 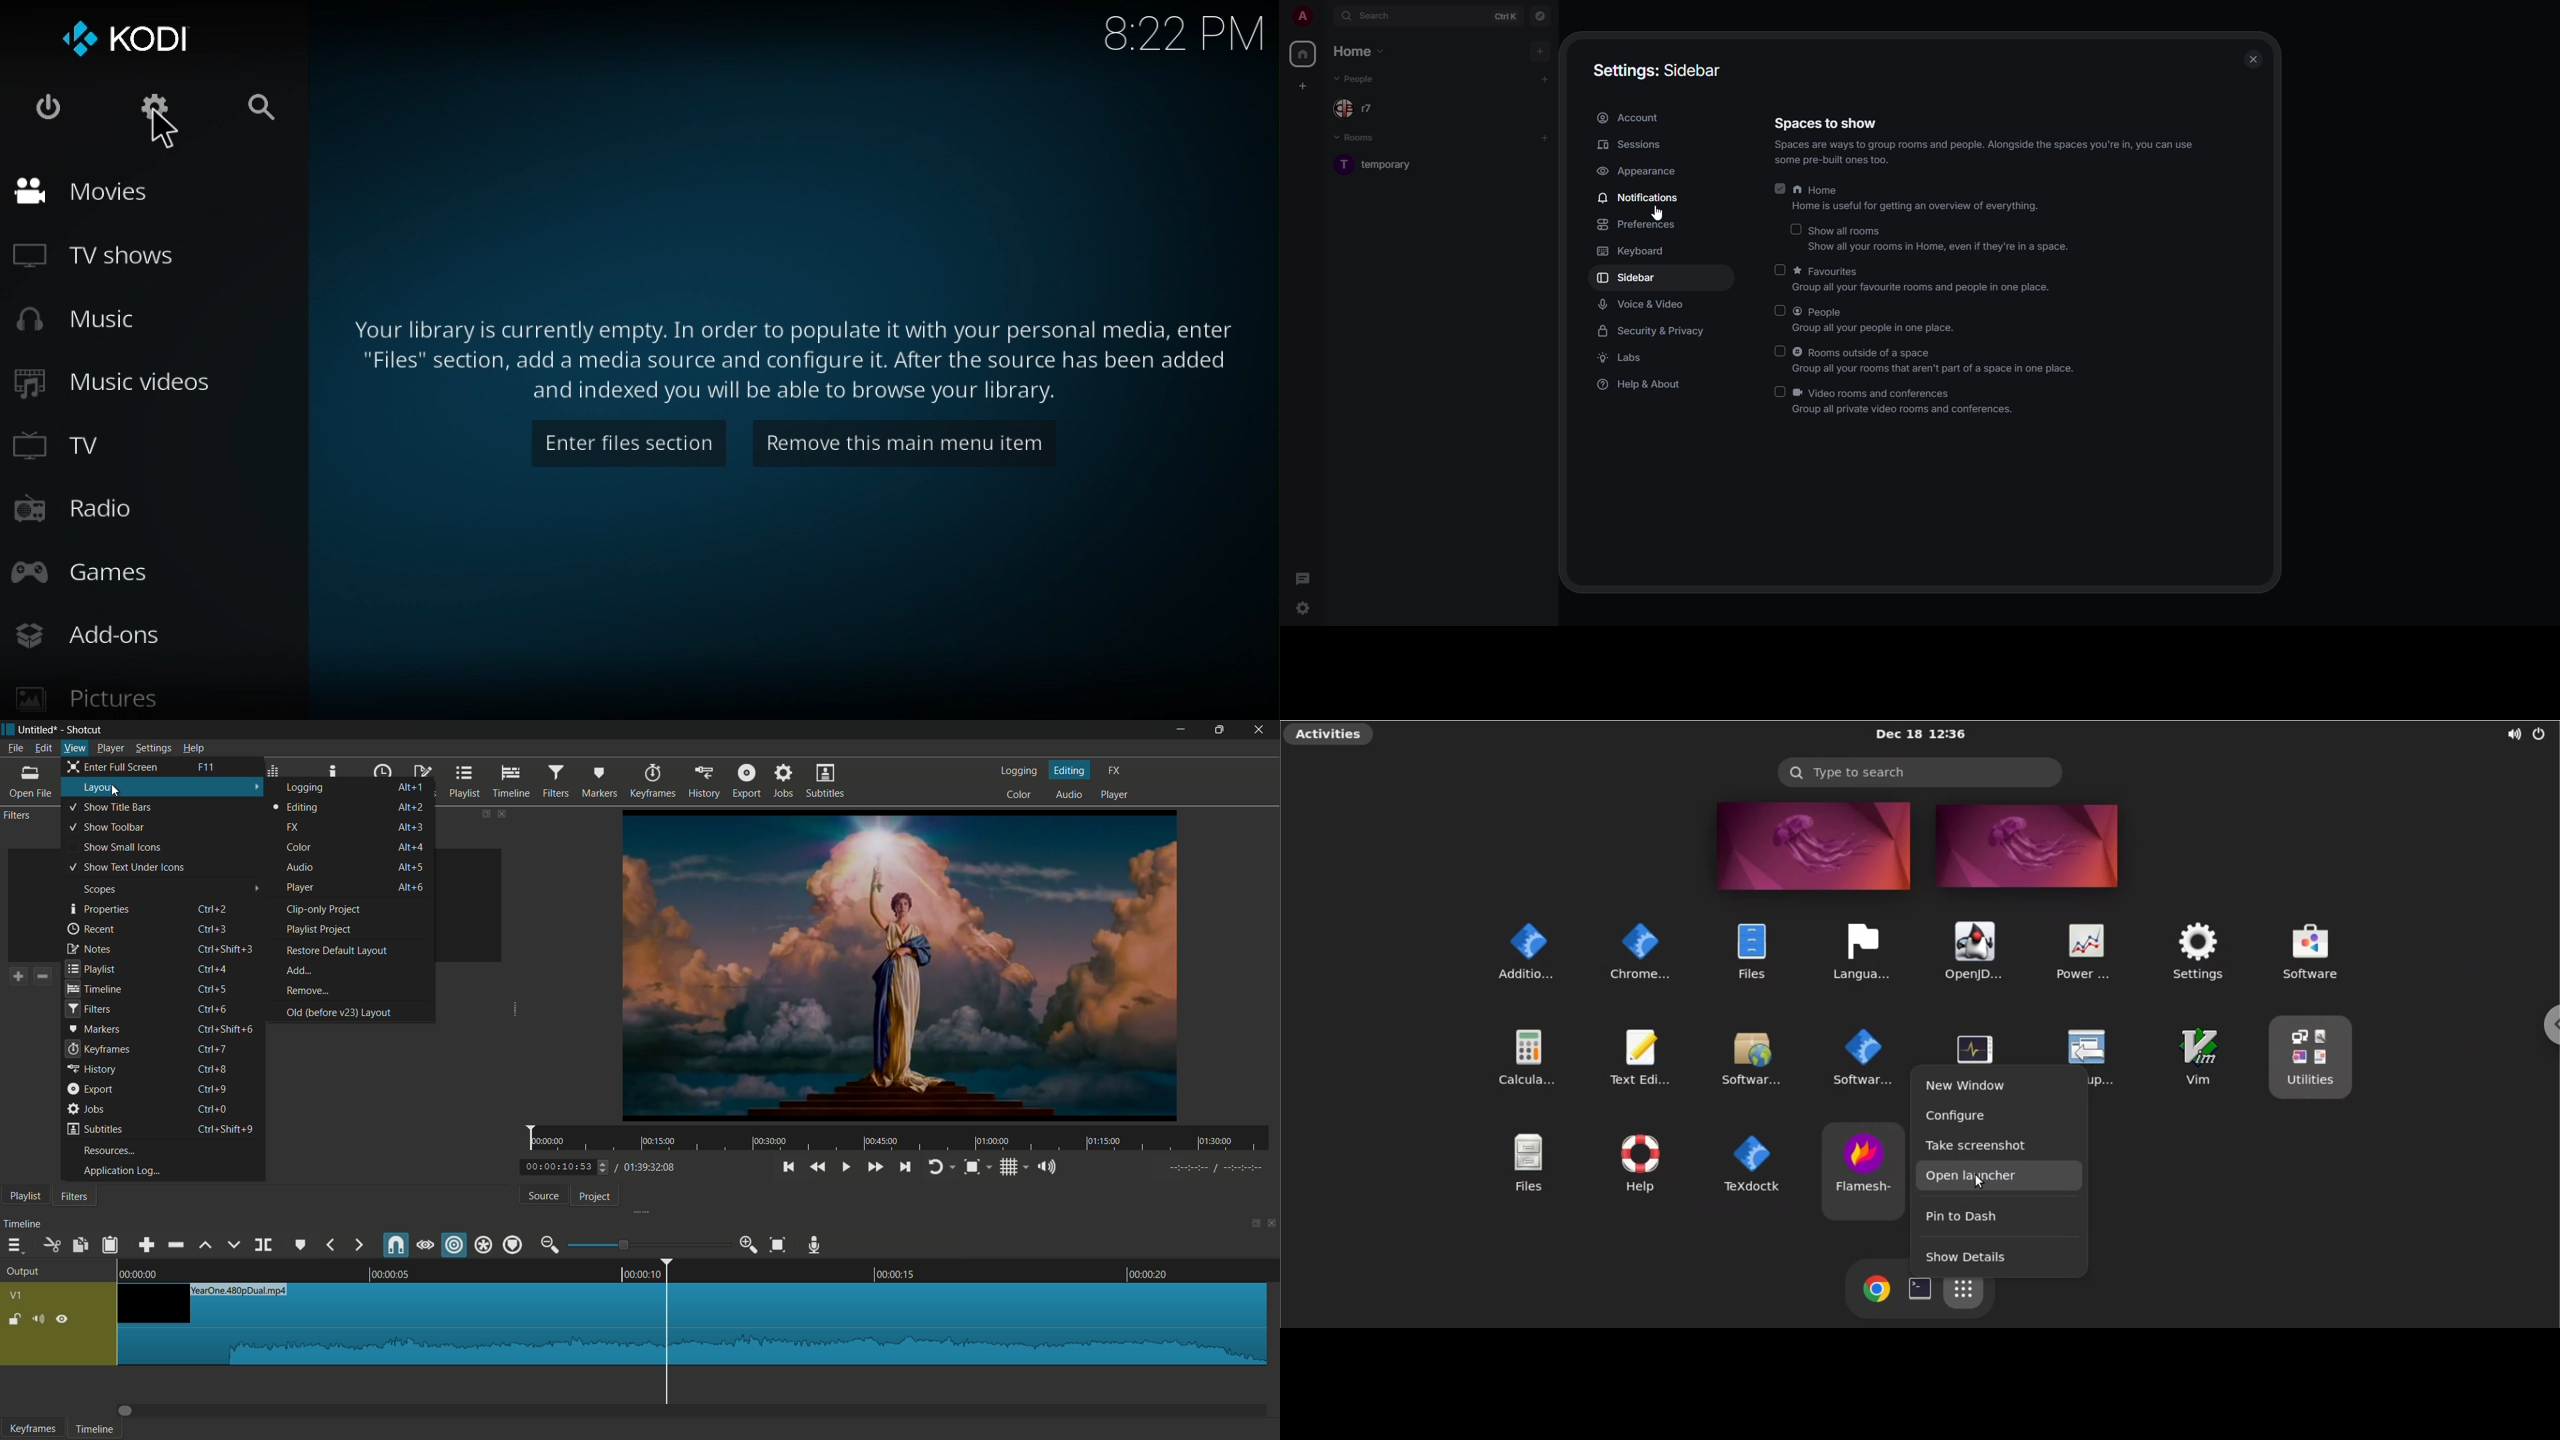 I want to click on keyboard shortcut, so click(x=411, y=867).